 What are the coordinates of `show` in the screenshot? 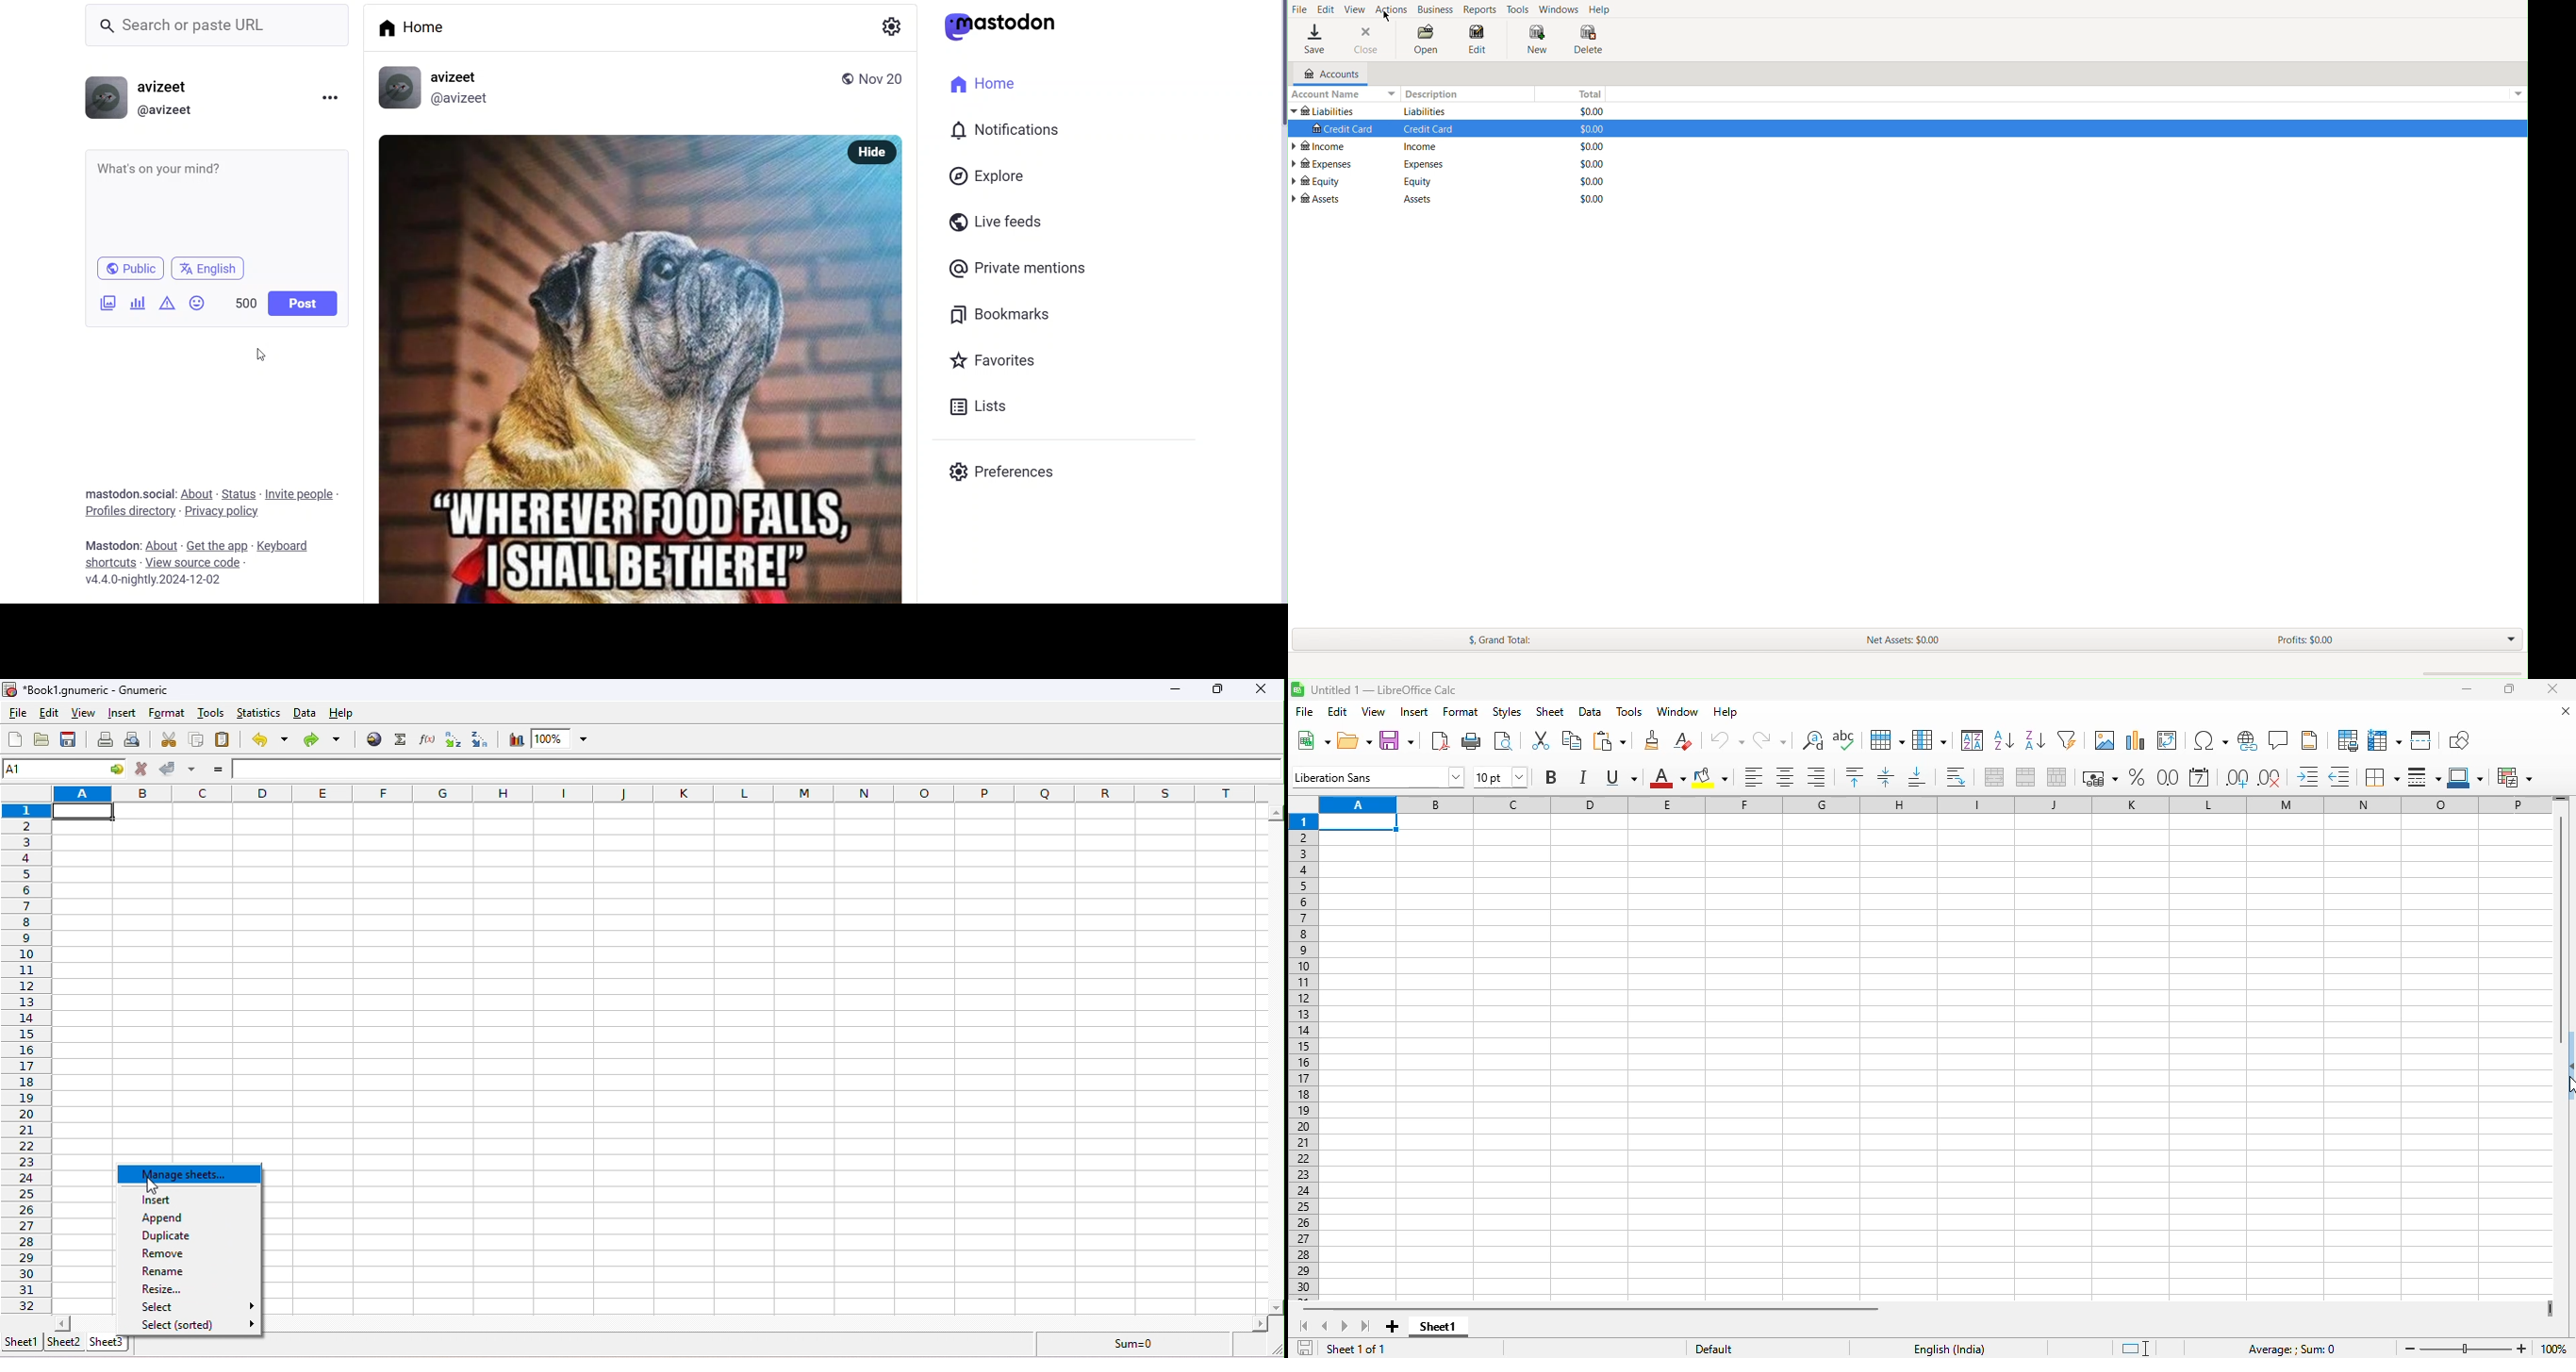 It's located at (2568, 1065).